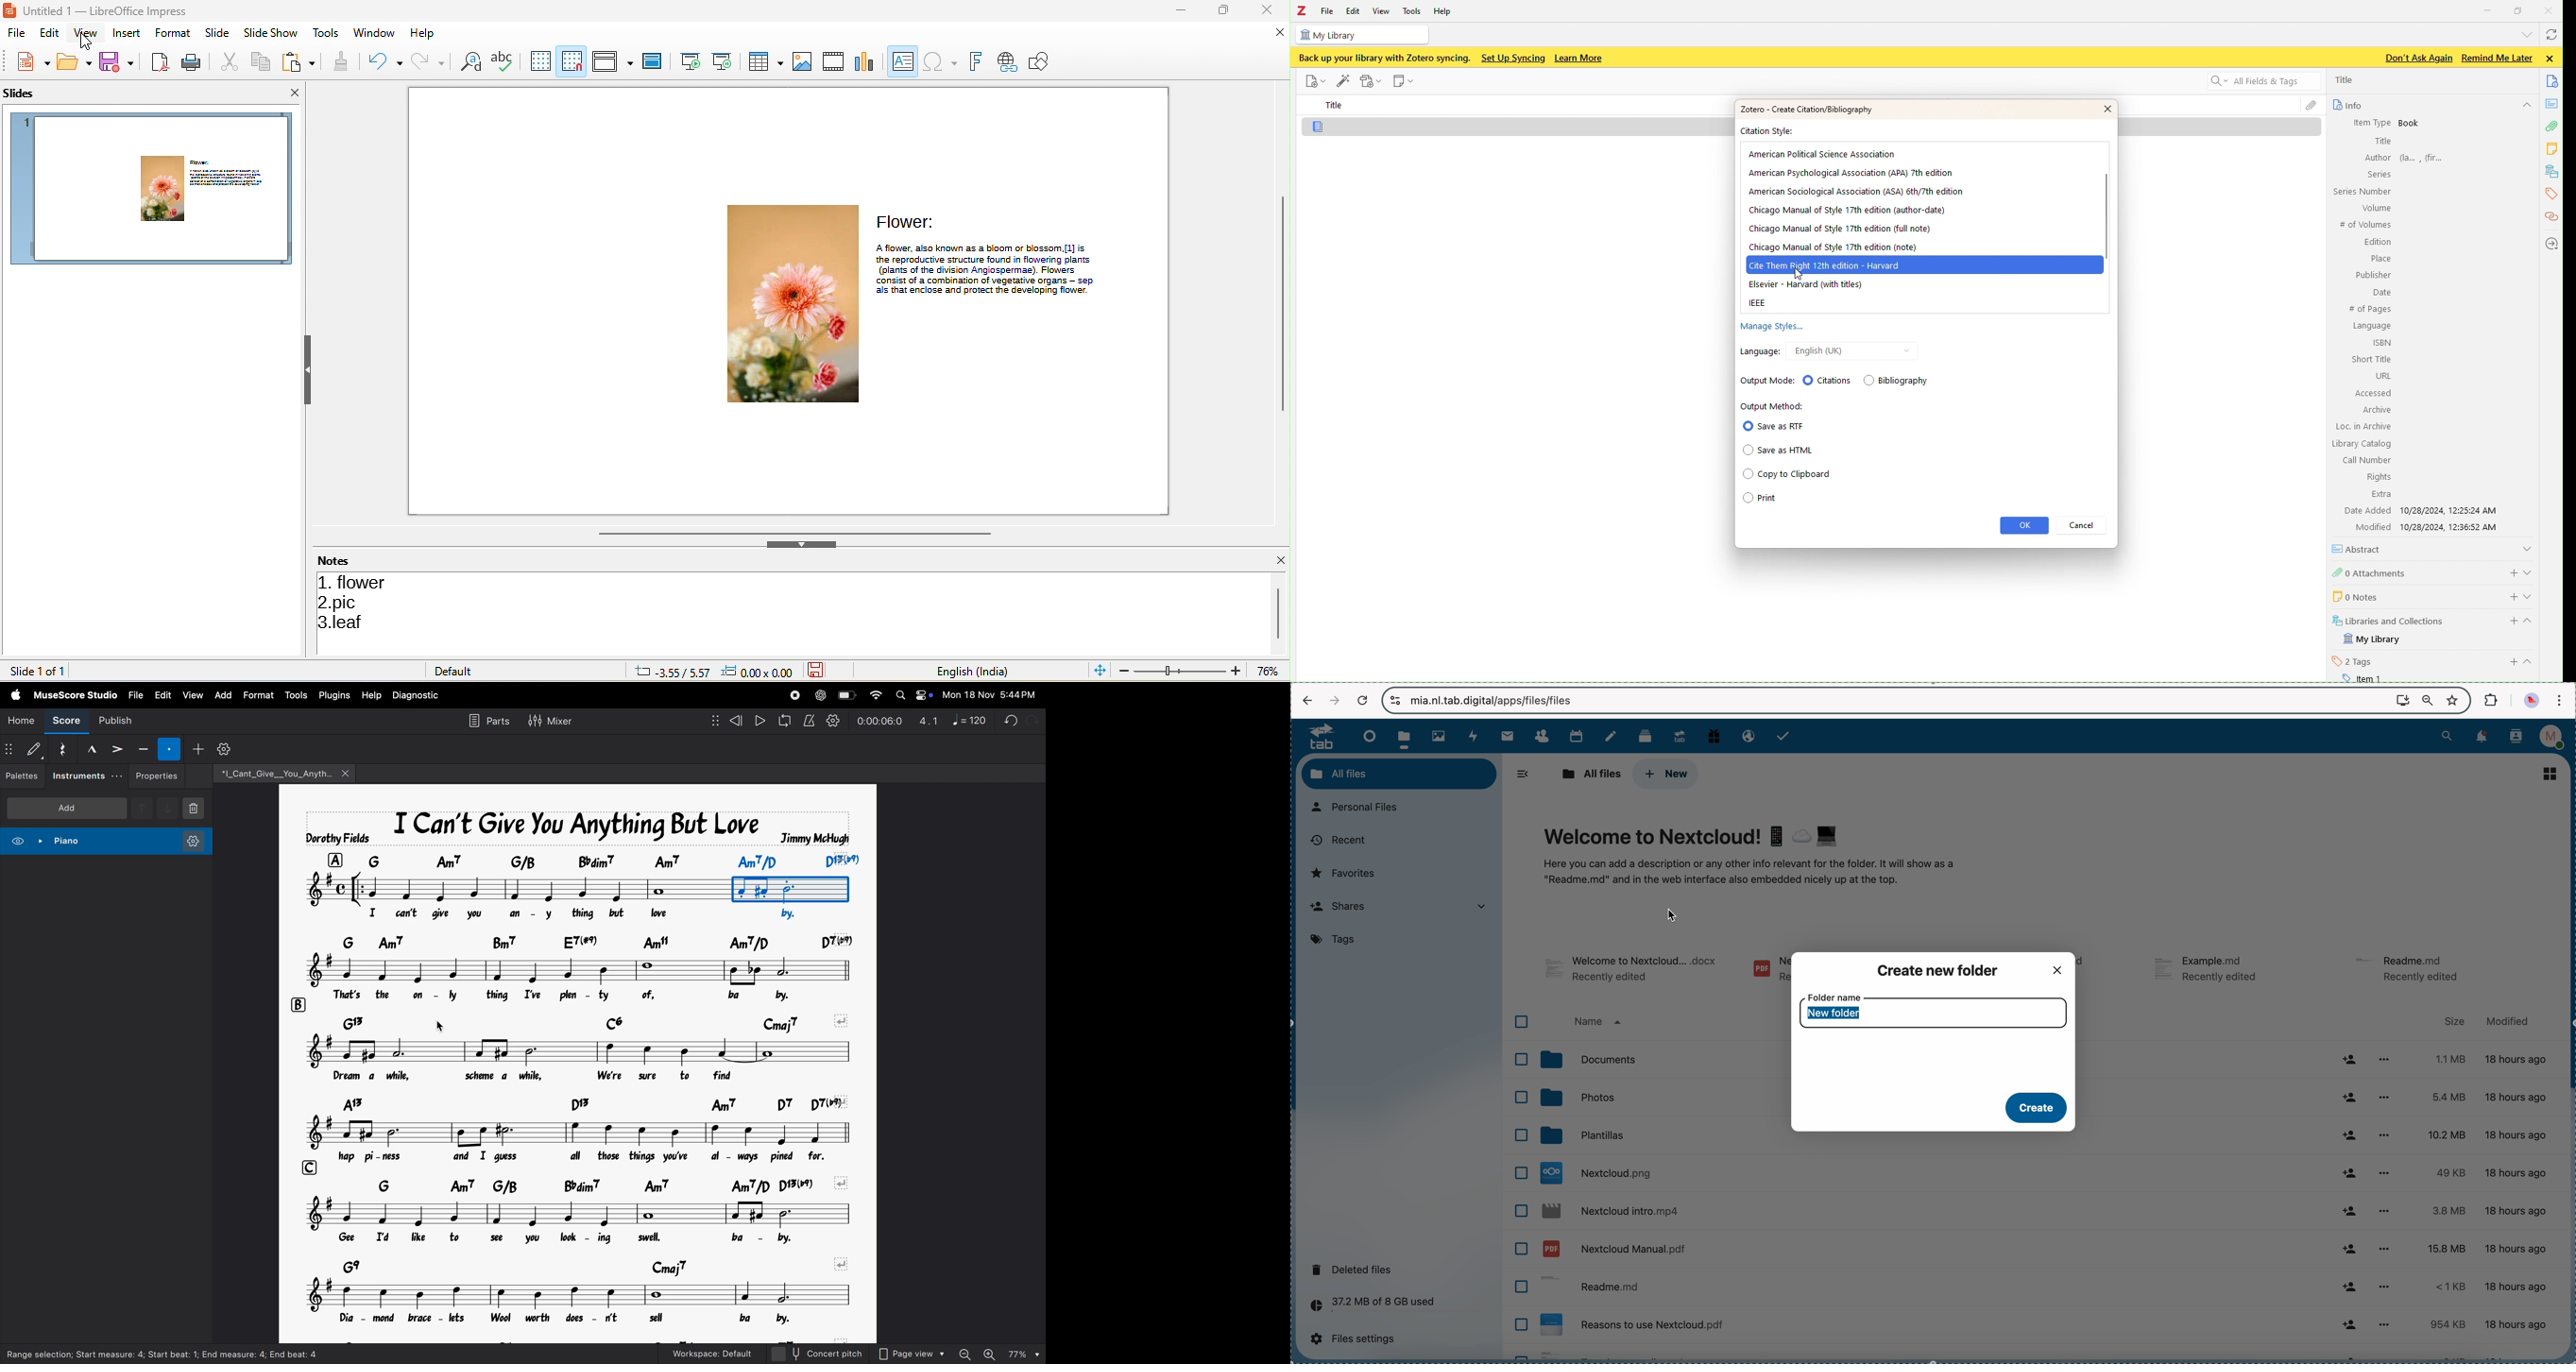 The height and width of the screenshot is (1372, 2576). I want to click on save as HTML, so click(1782, 450).